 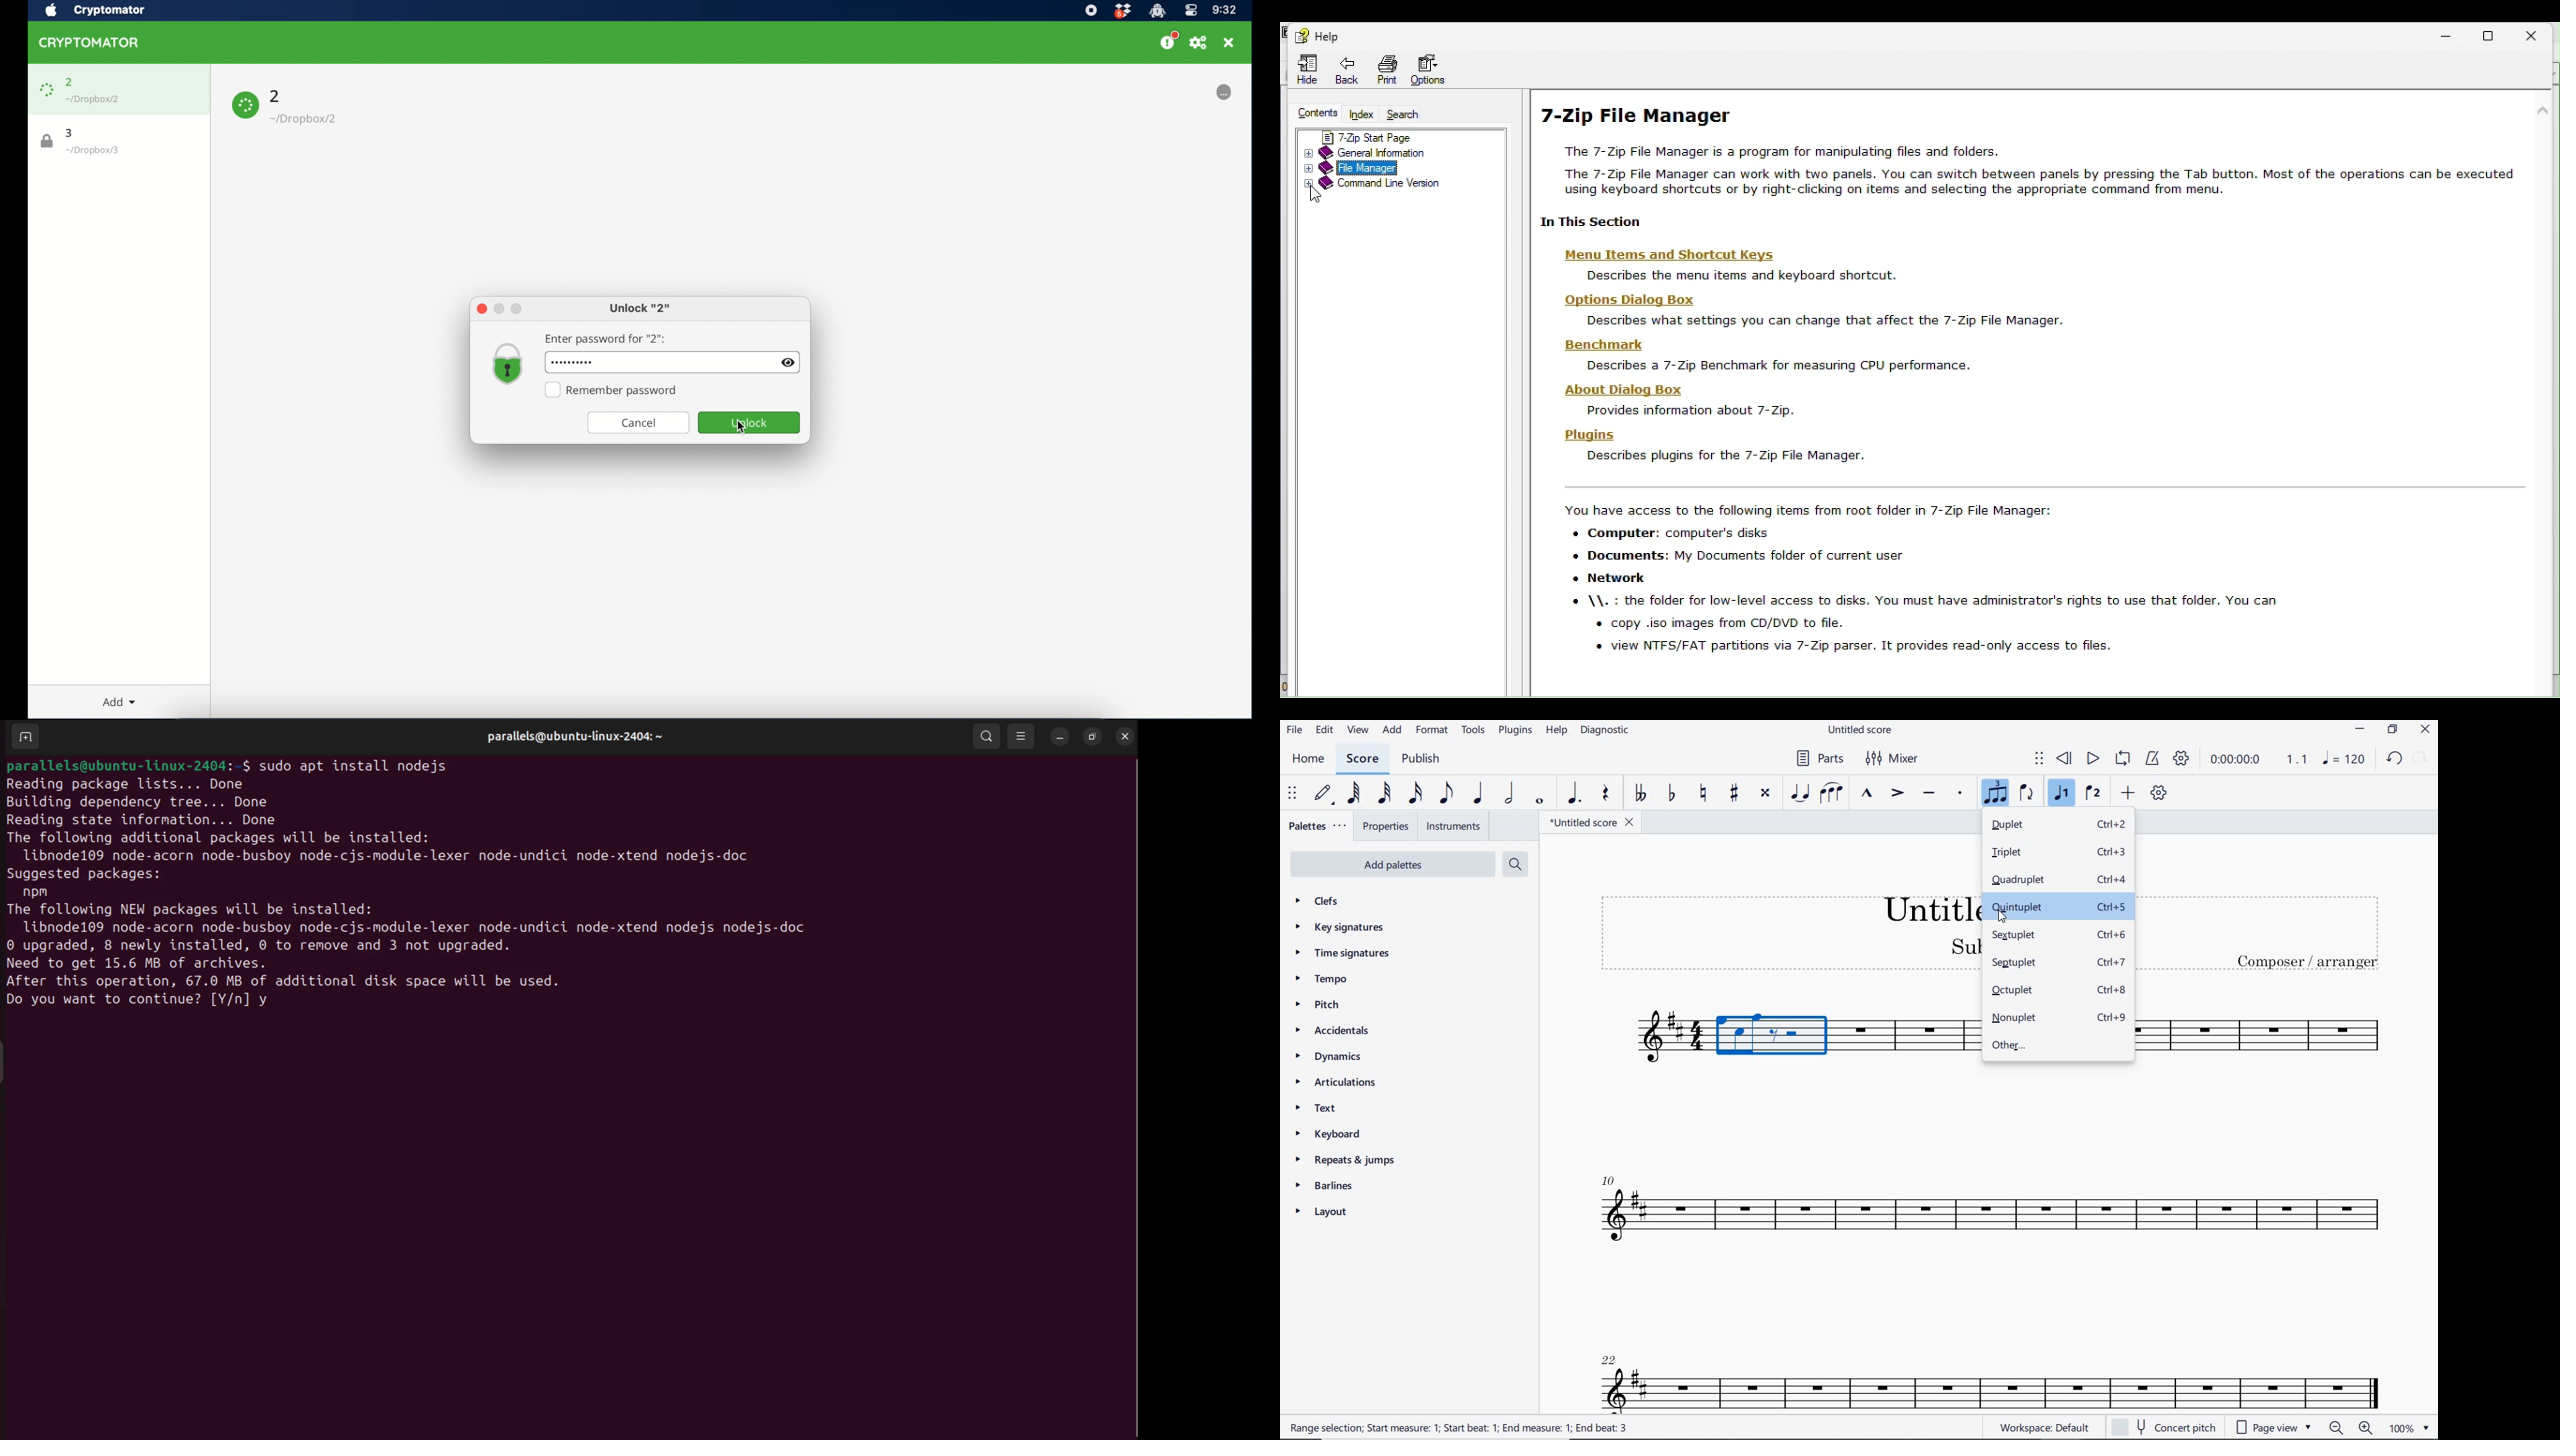 I want to click on STACCATO, so click(x=1961, y=794).